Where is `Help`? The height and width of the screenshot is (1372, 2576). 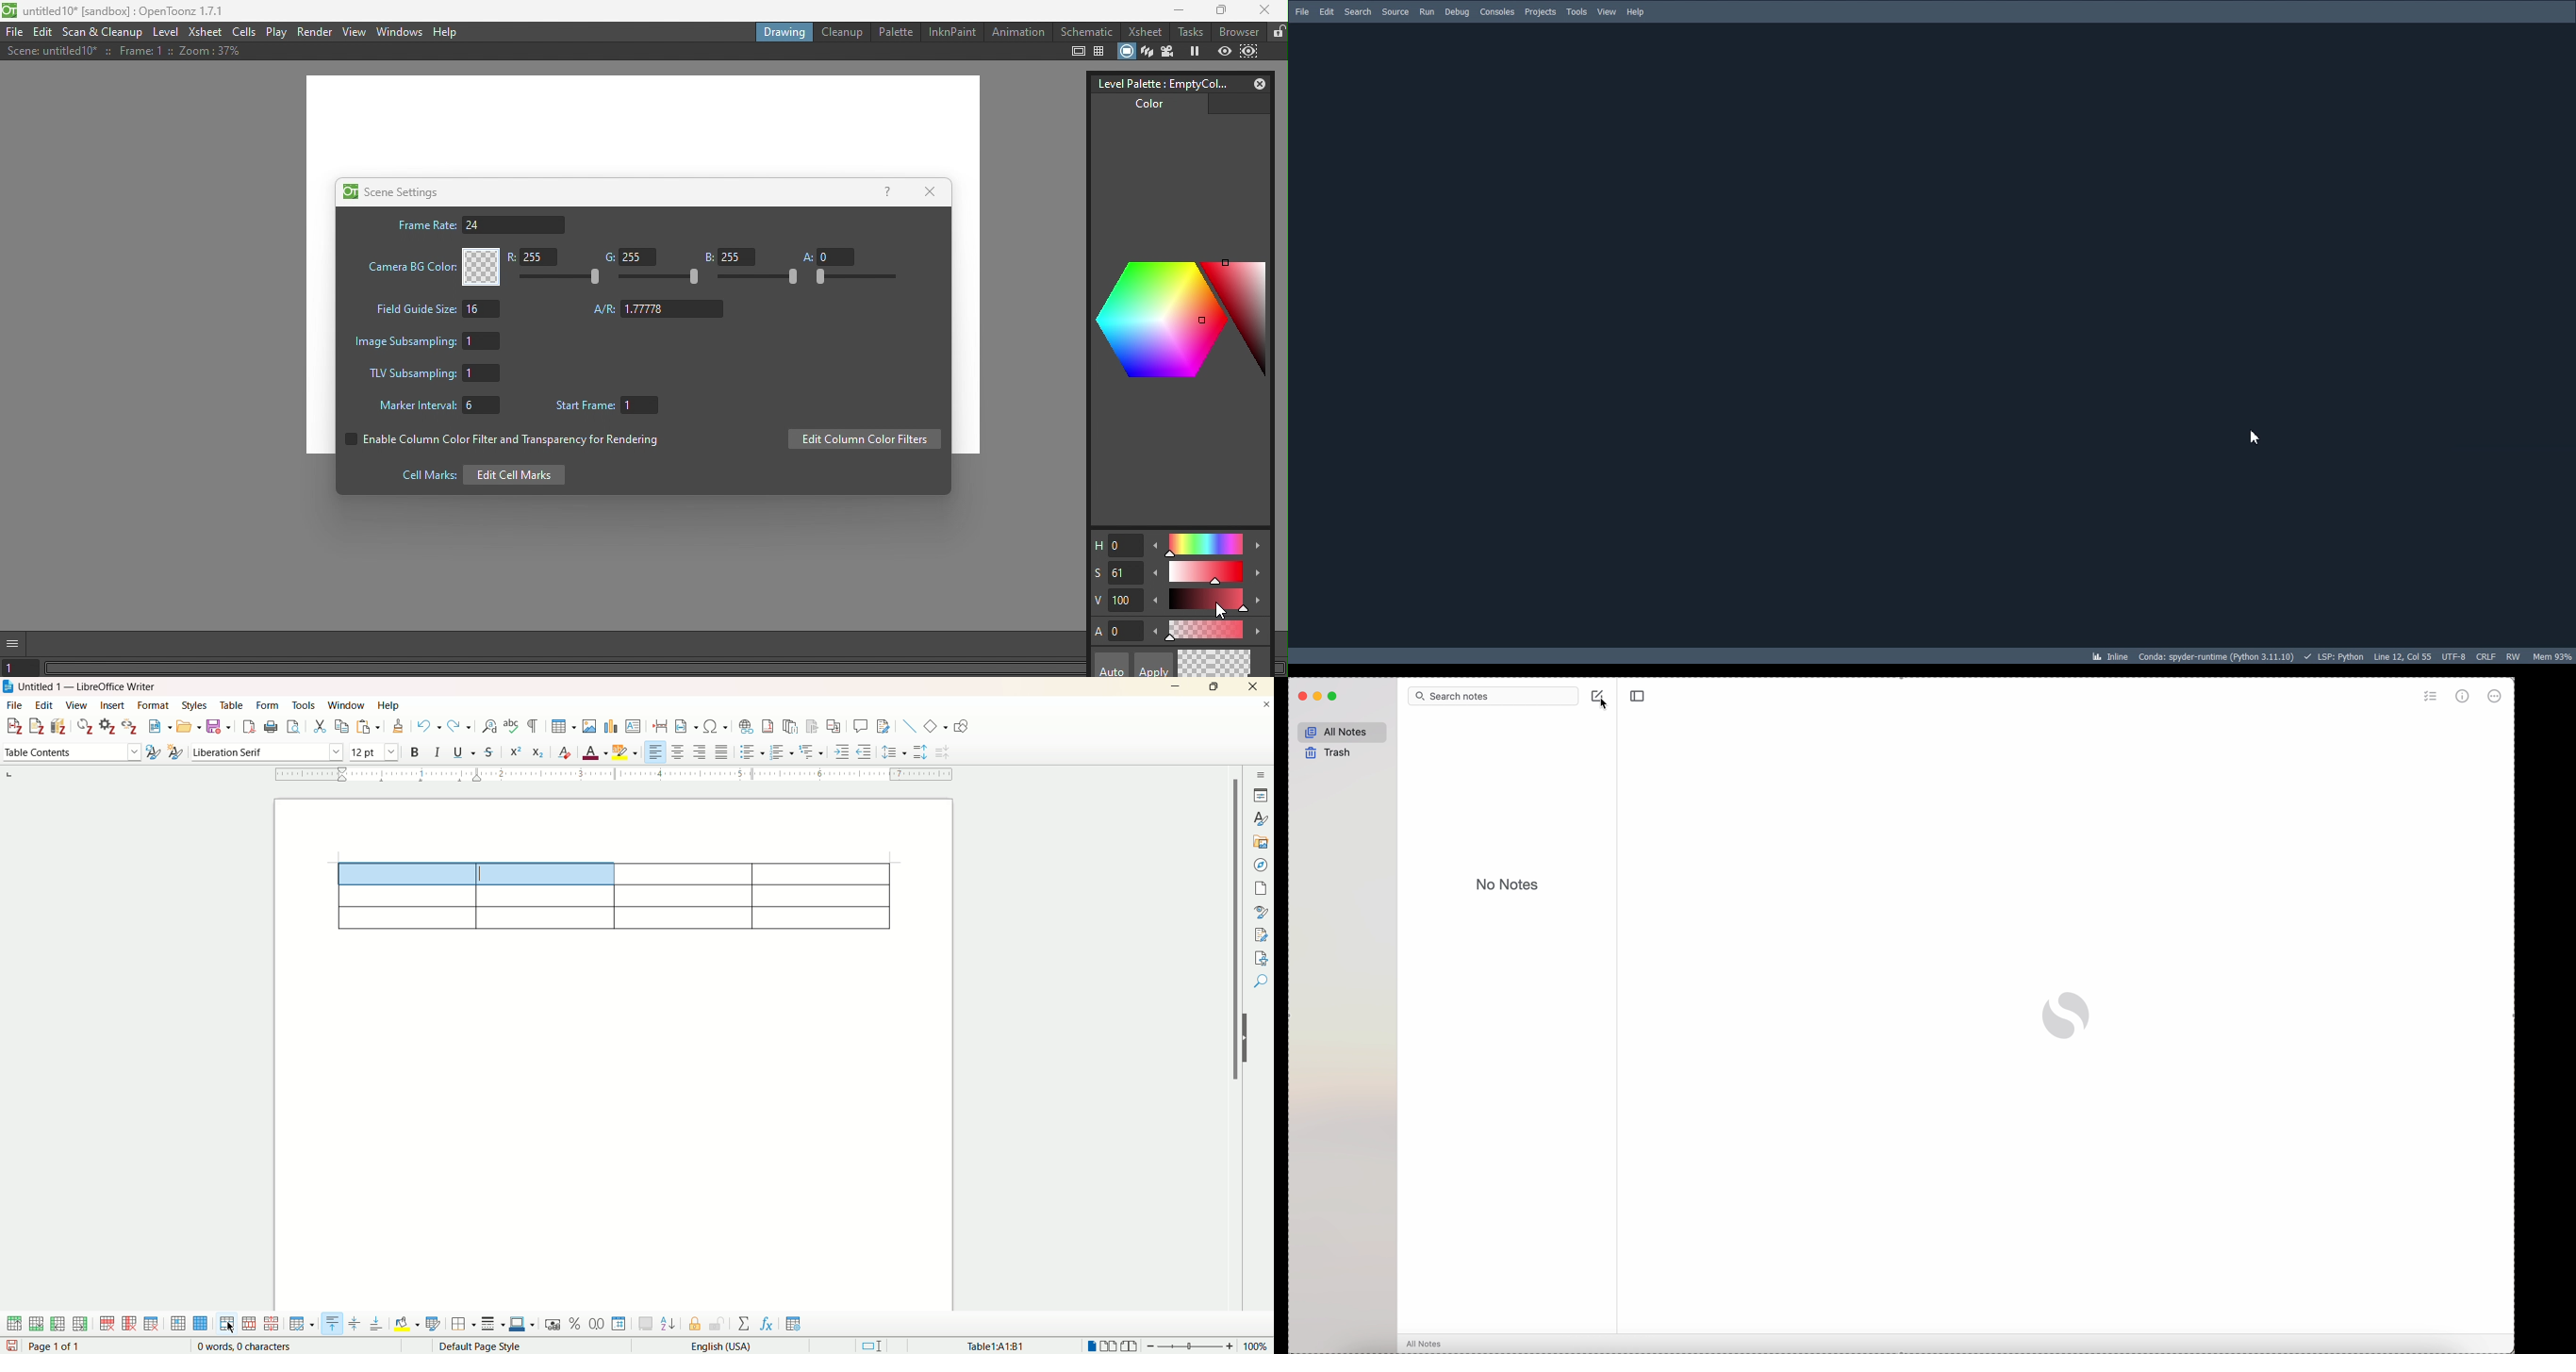
Help is located at coordinates (1635, 11).